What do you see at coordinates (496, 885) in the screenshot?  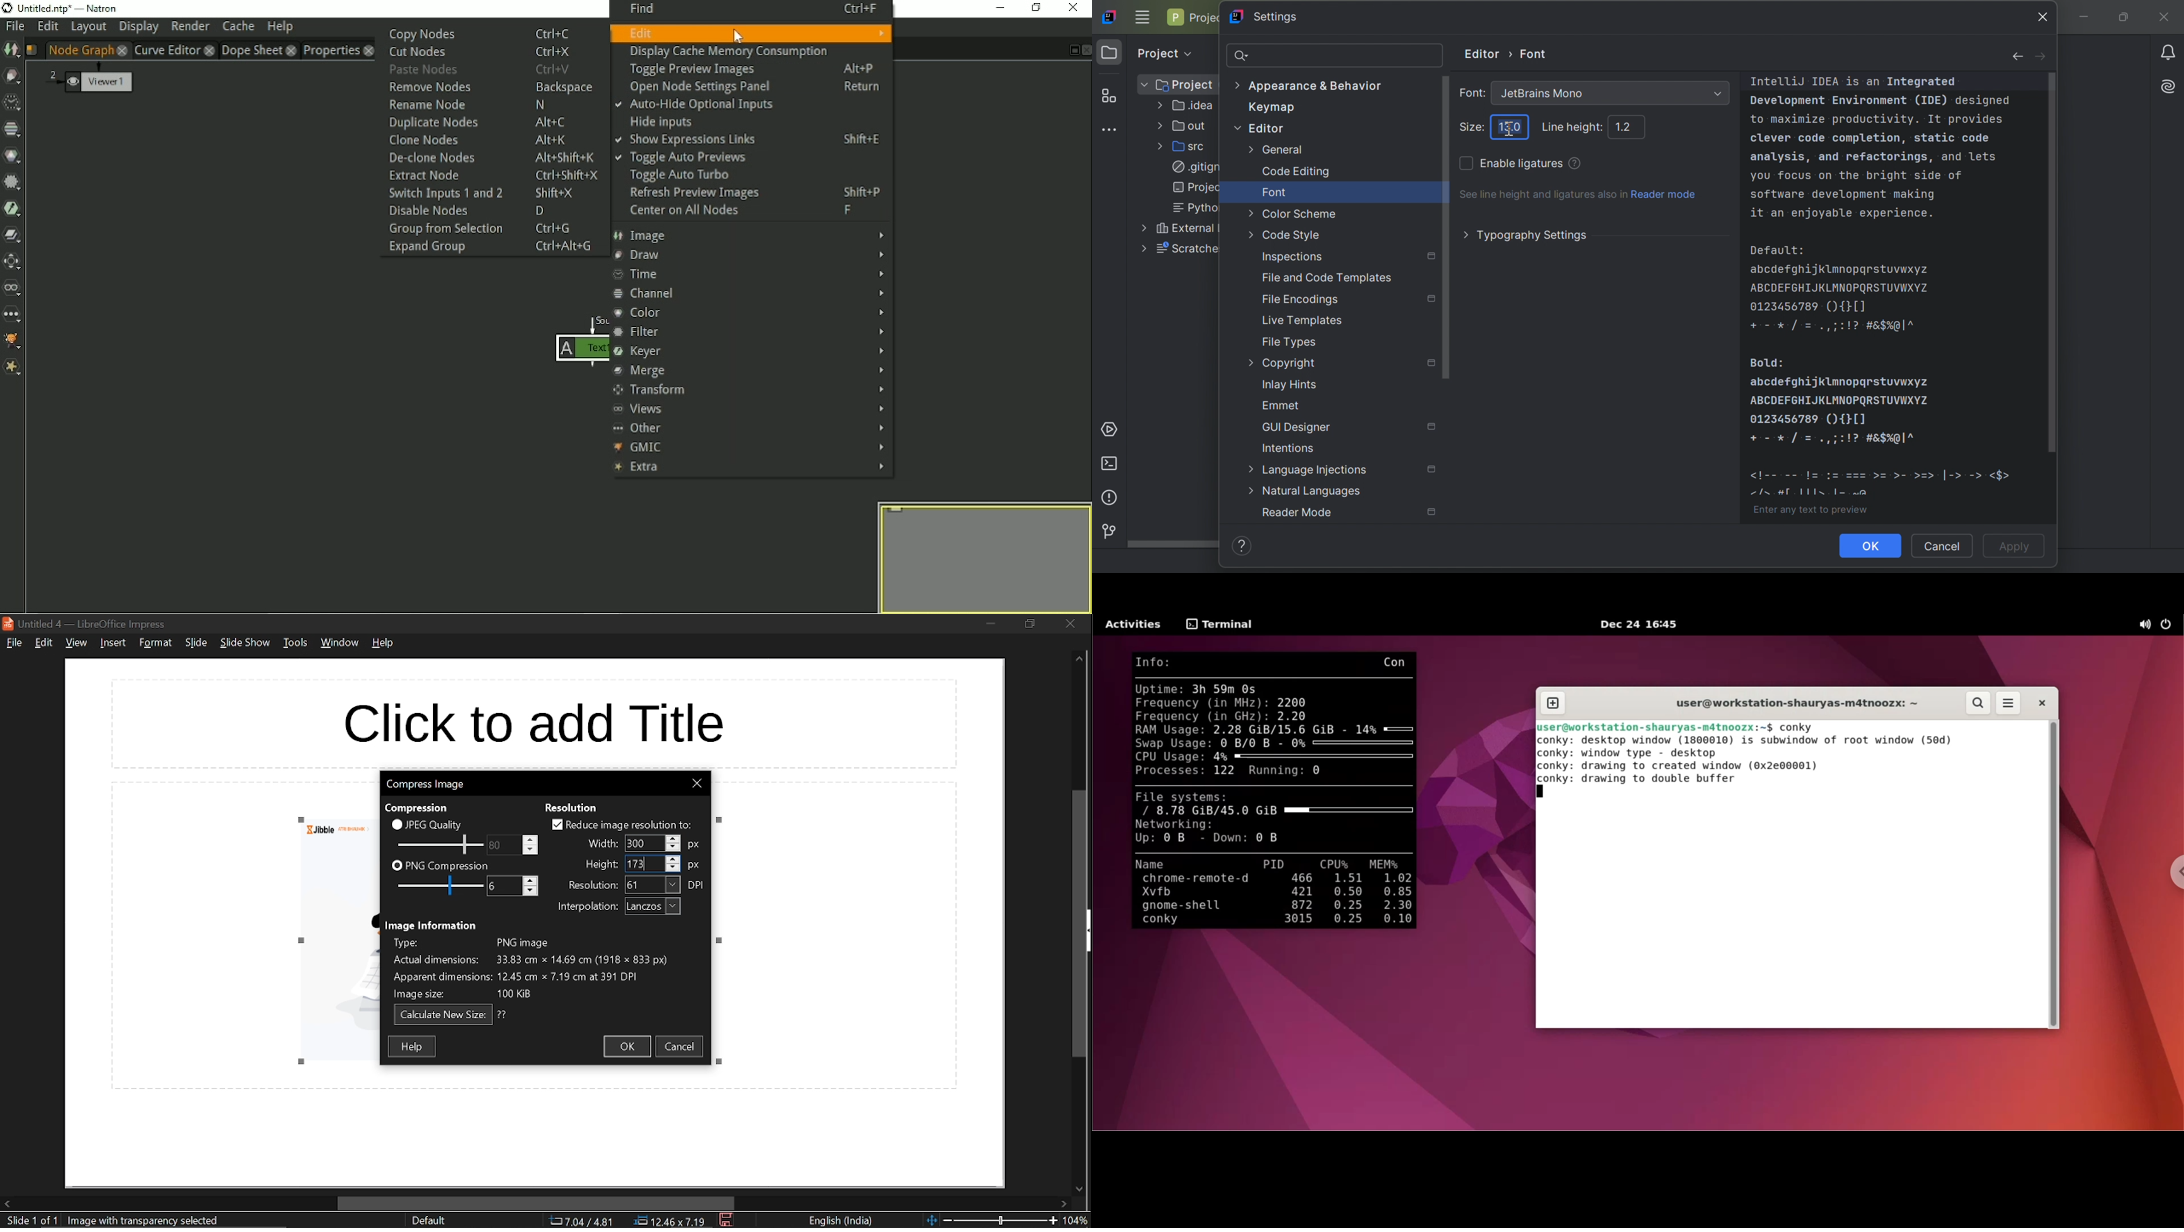 I see `change PNG compression` at bounding box center [496, 885].